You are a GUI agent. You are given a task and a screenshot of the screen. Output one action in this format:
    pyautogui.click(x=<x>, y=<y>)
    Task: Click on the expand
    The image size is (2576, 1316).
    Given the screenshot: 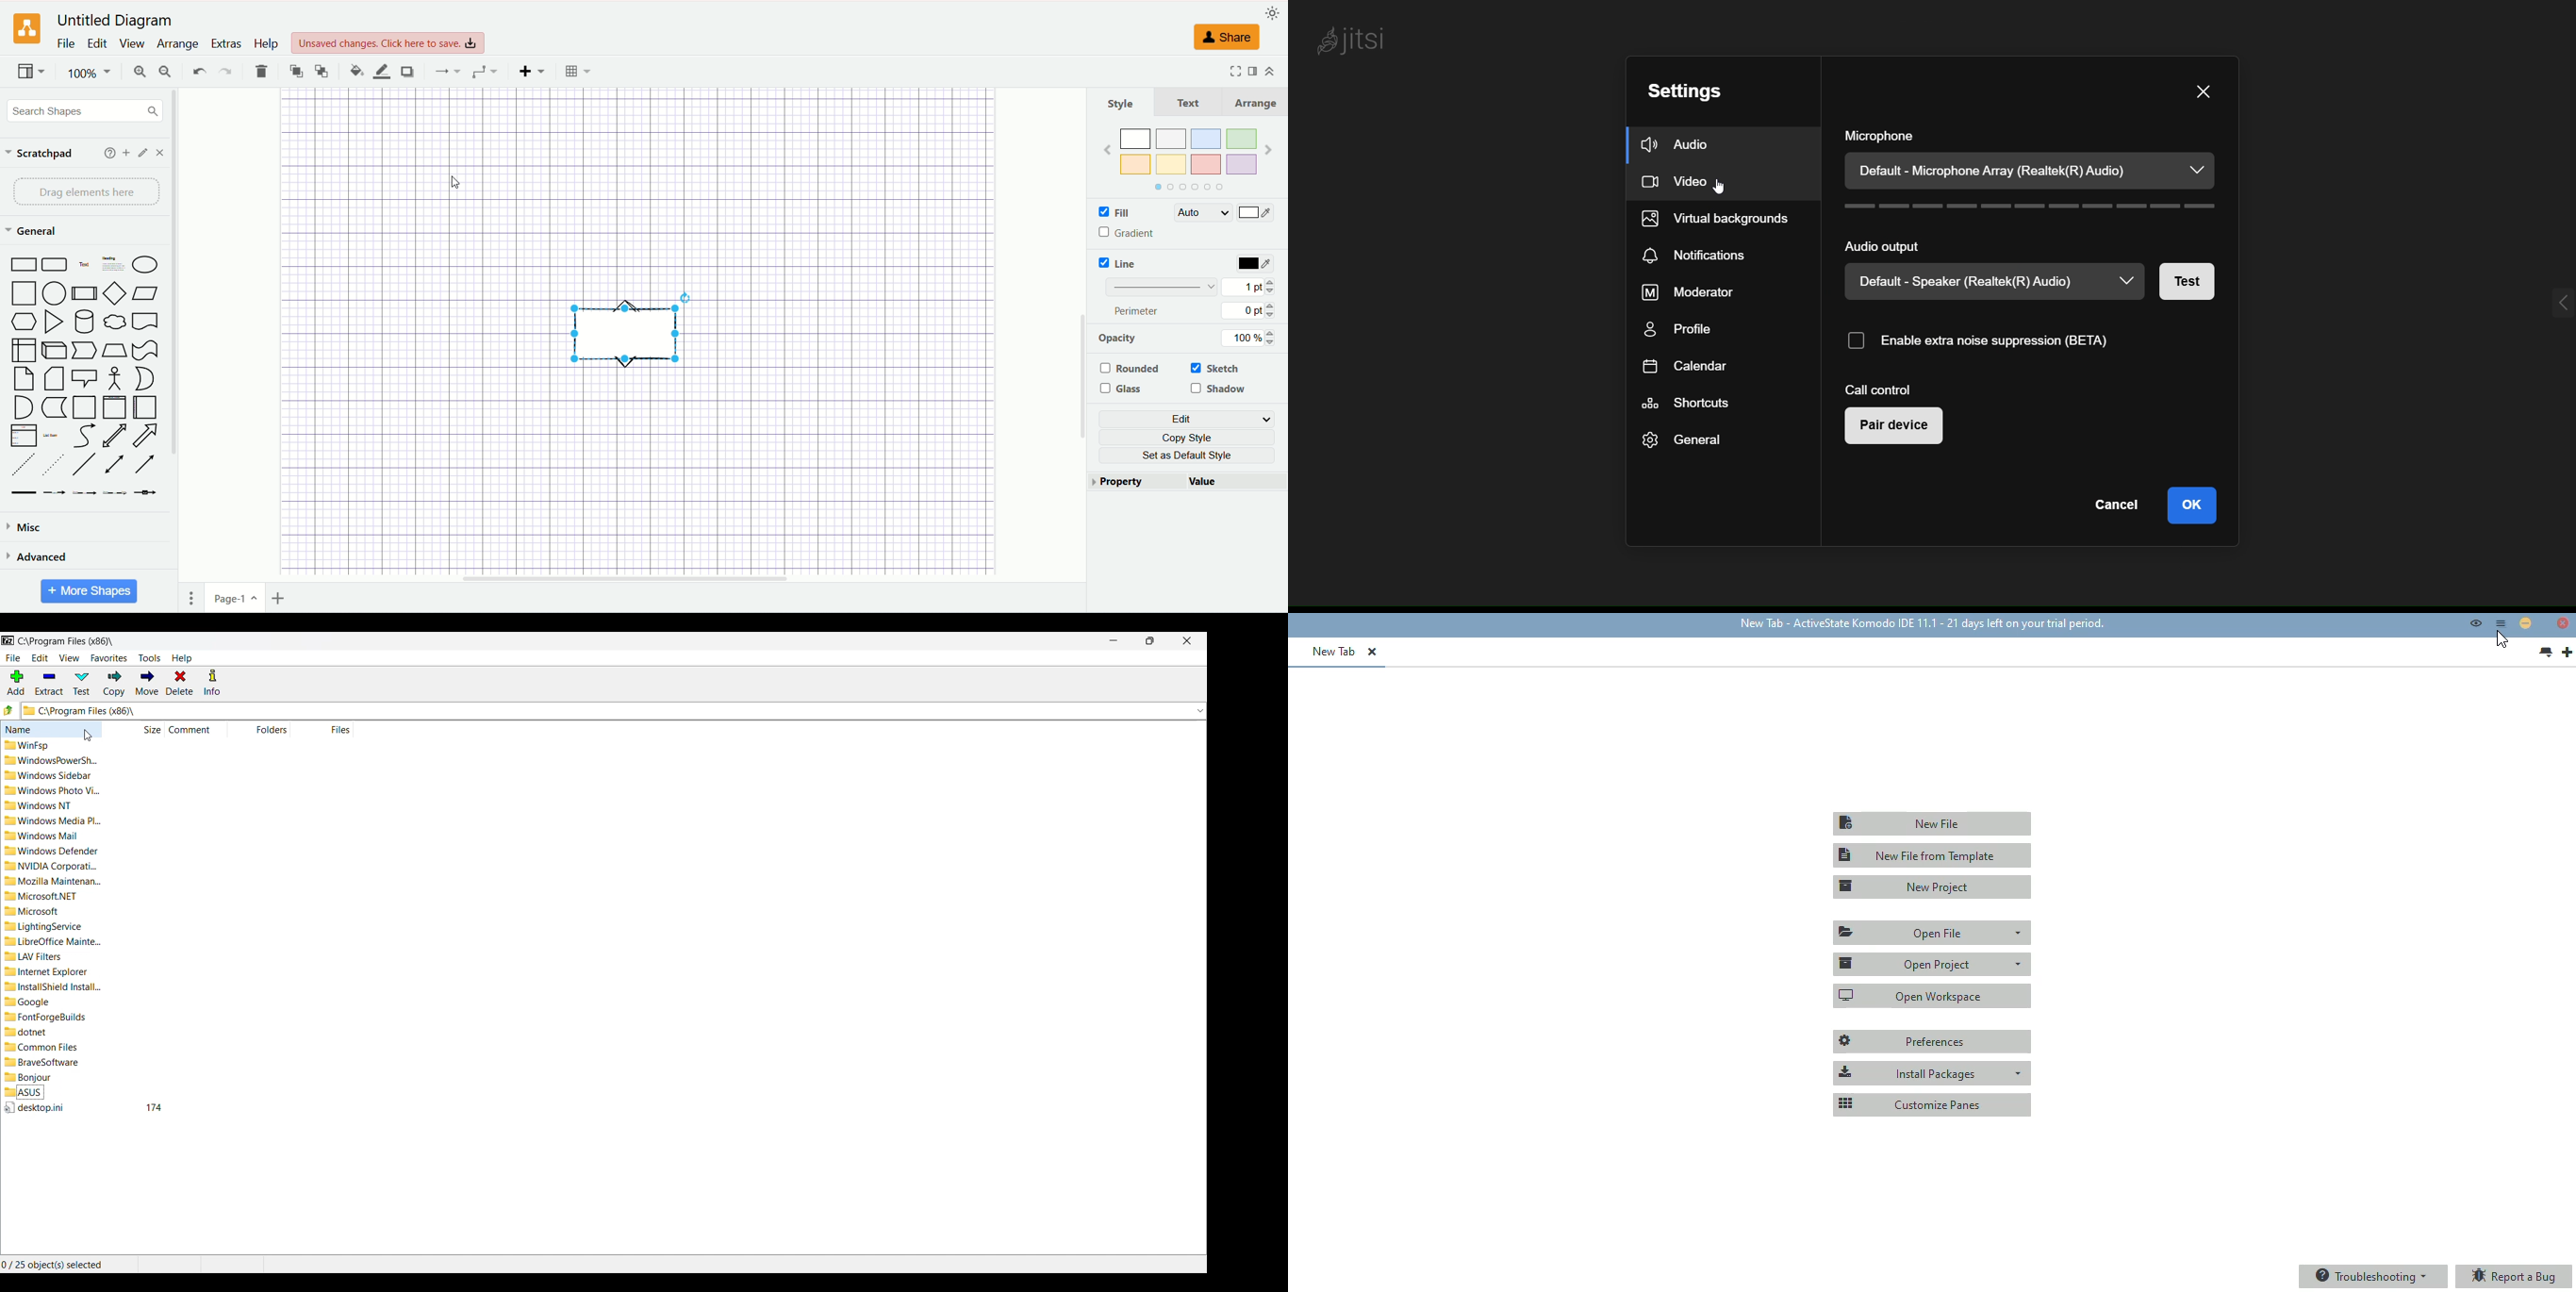 What is the action you would take?
    pyautogui.click(x=2541, y=302)
    